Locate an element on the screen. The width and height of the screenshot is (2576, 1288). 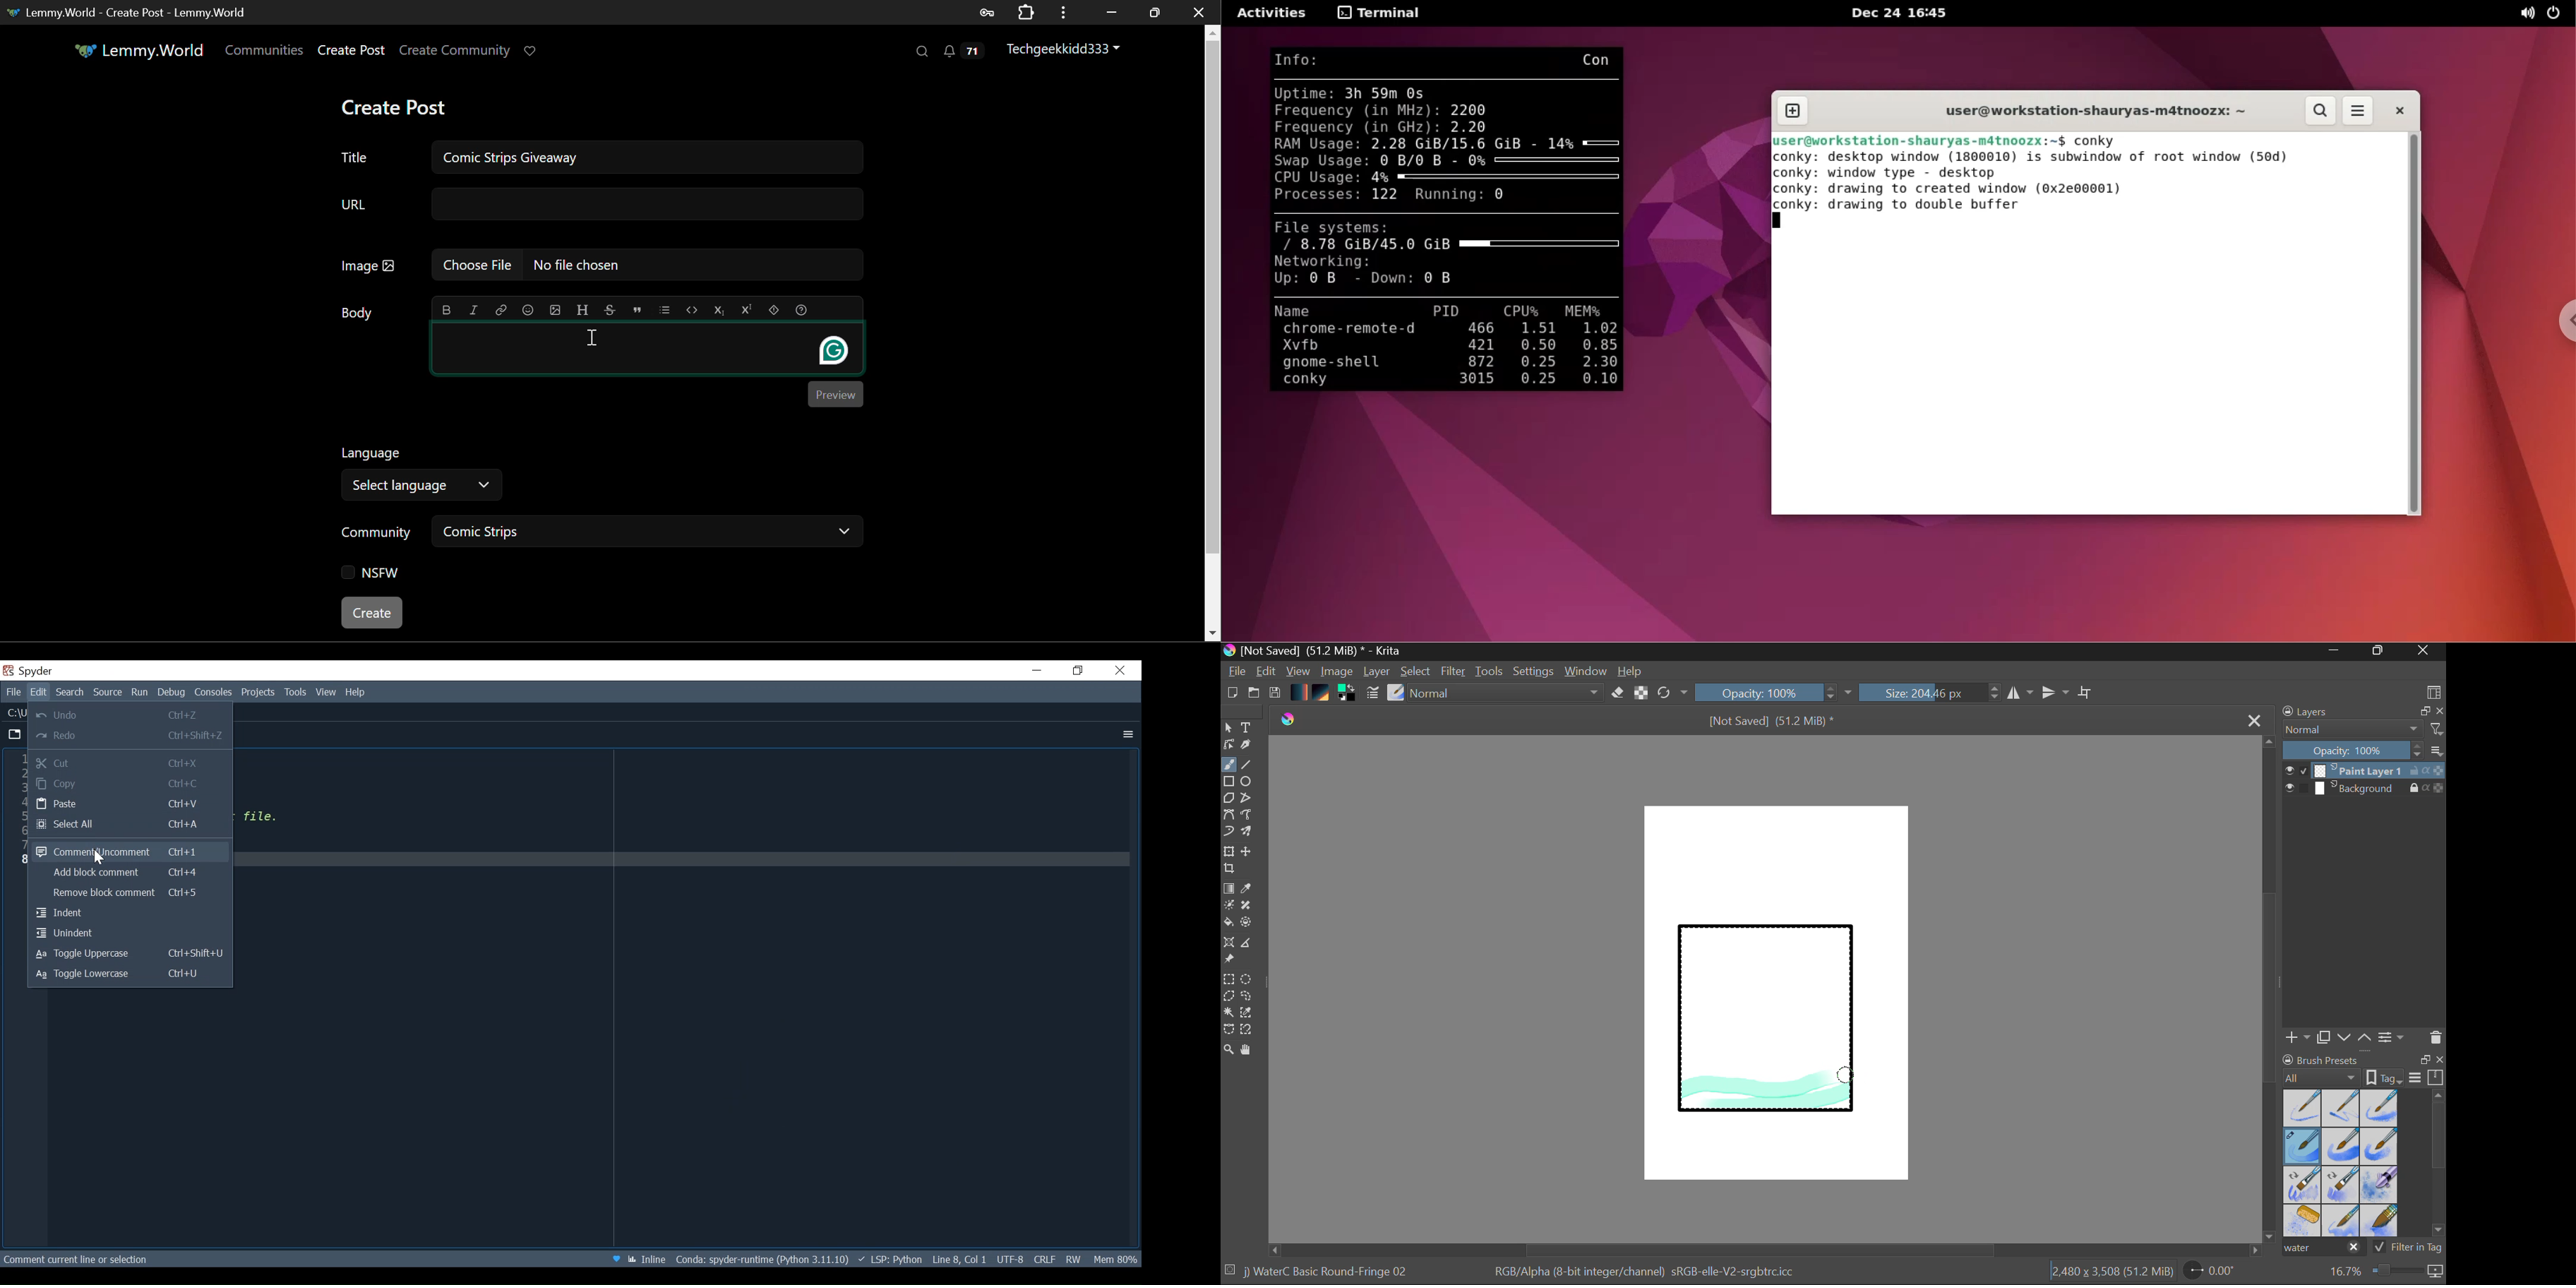
Horizontal Mirror Flip is located at coordinates (2058, 694).